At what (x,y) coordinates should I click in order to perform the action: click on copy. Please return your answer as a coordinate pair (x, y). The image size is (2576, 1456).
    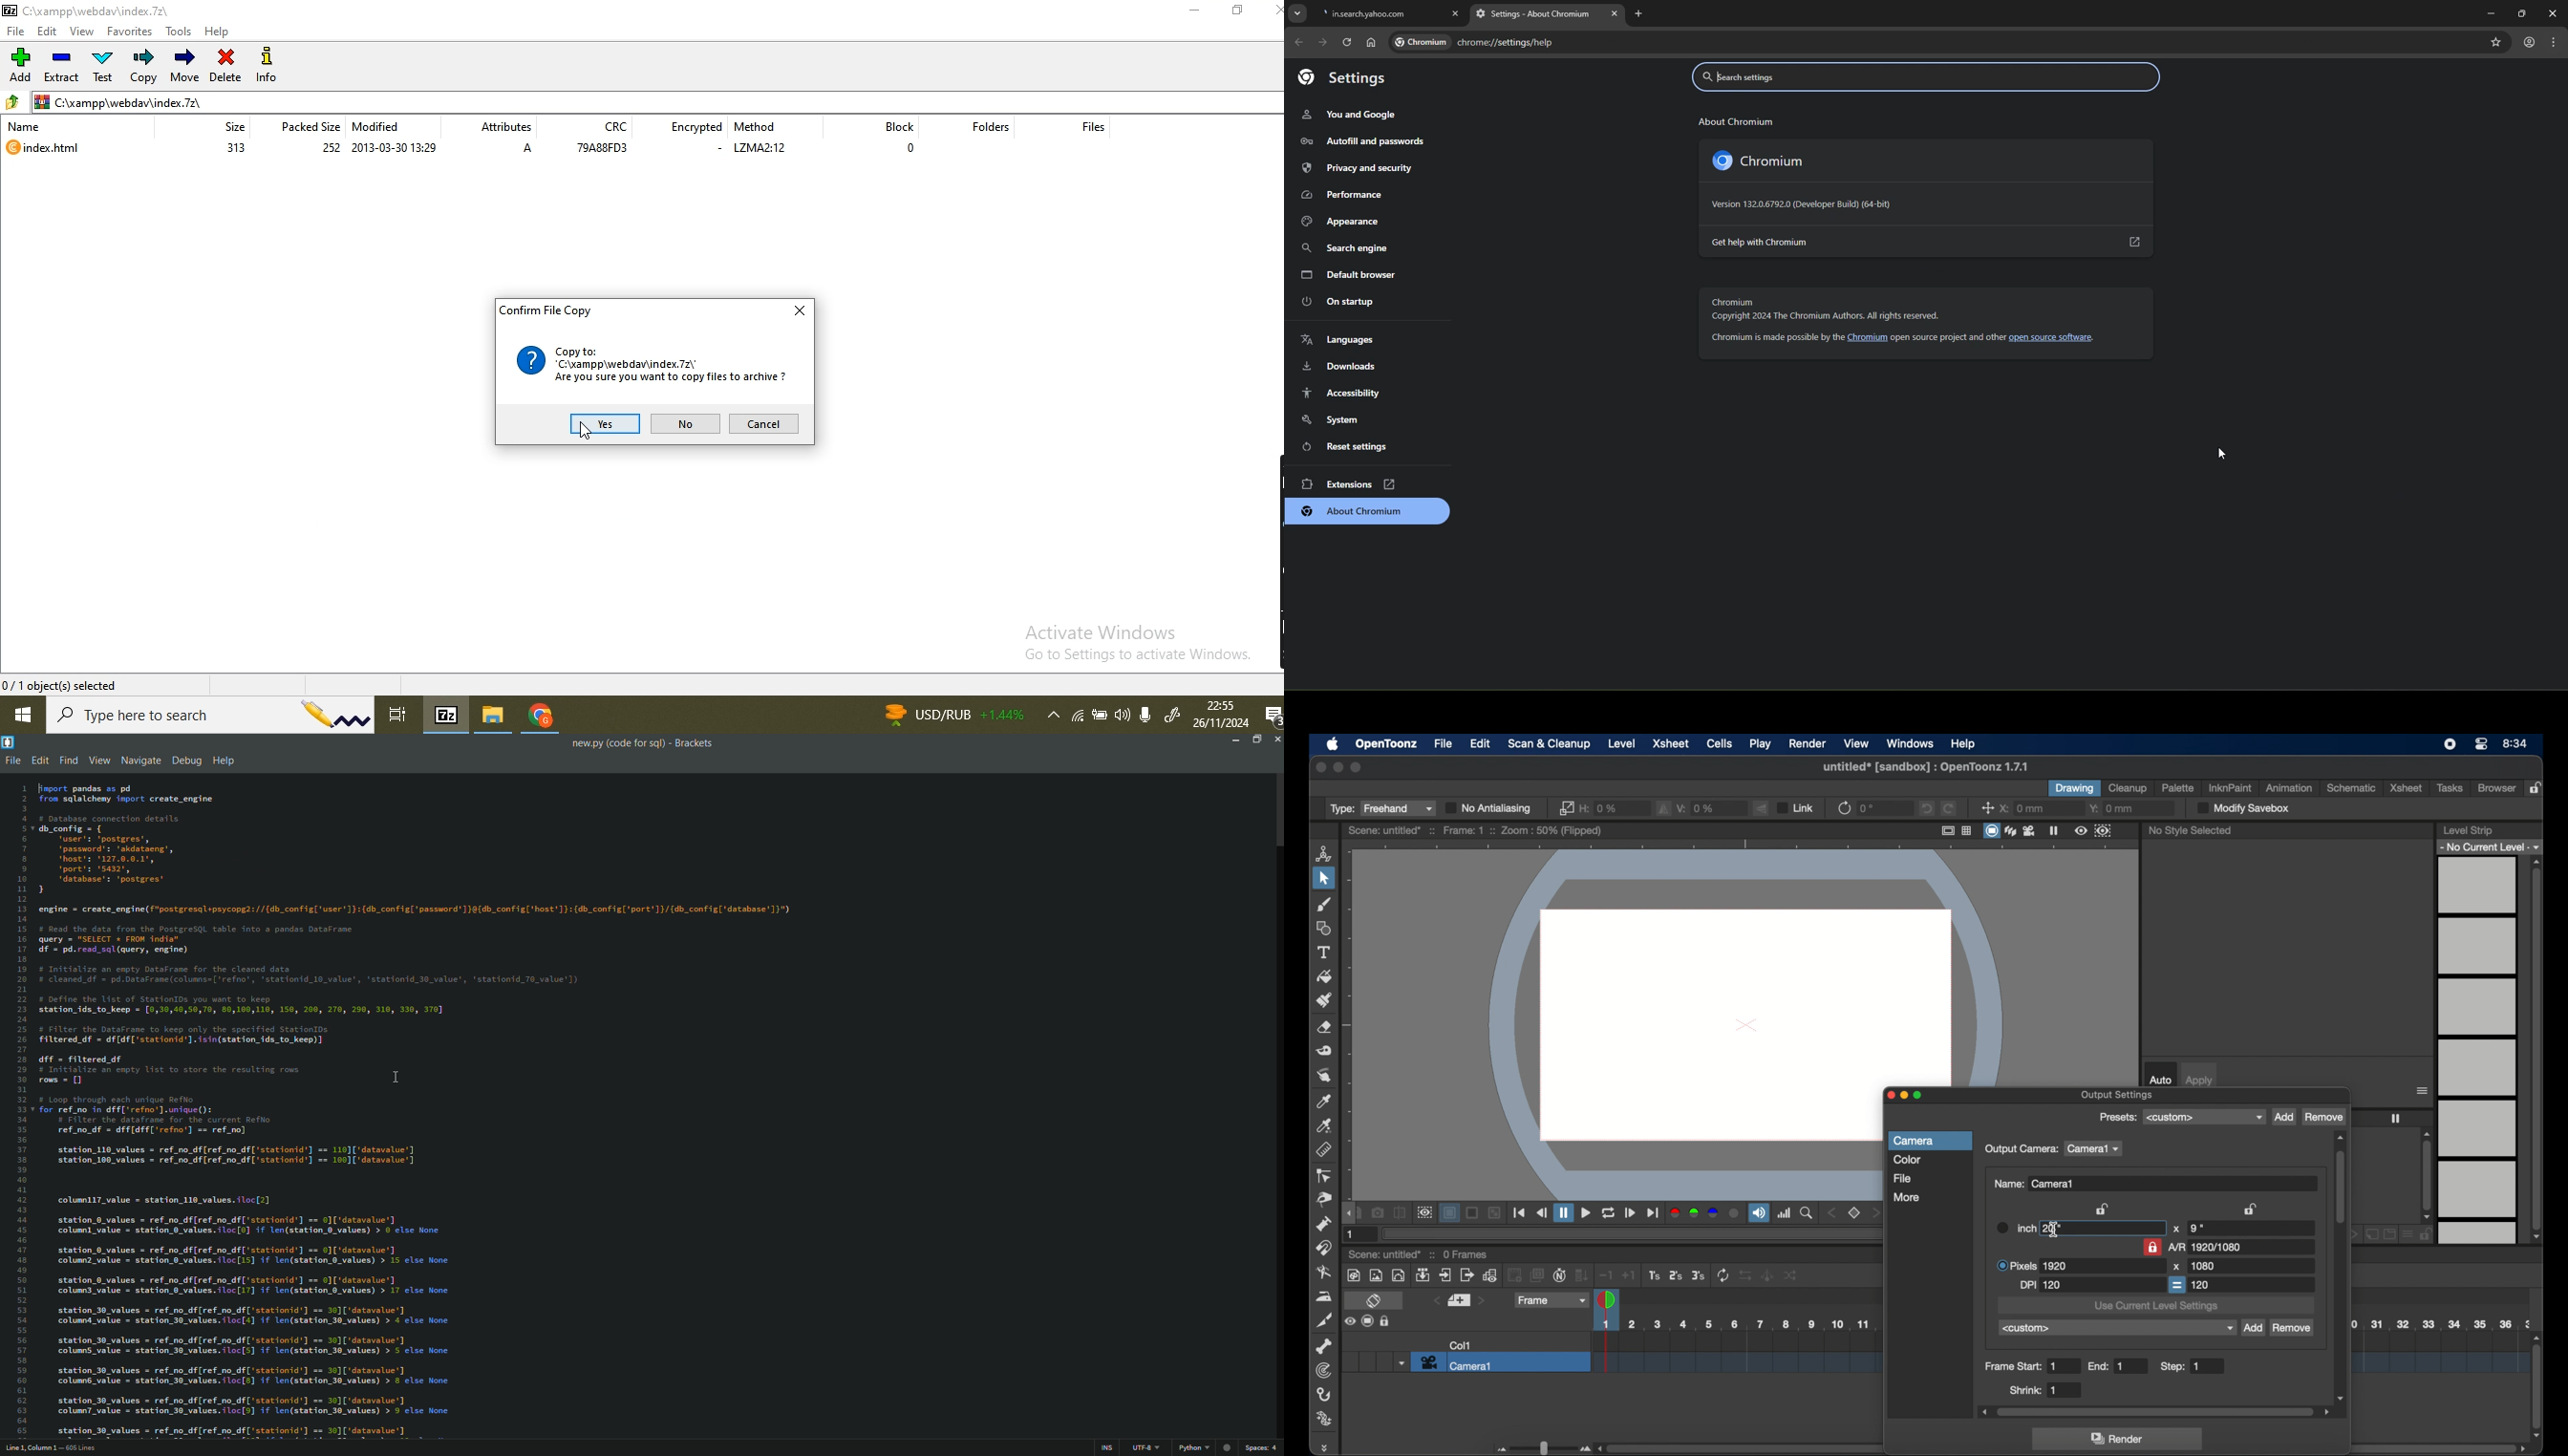
    Looking at the image, I should click on (143, 67).